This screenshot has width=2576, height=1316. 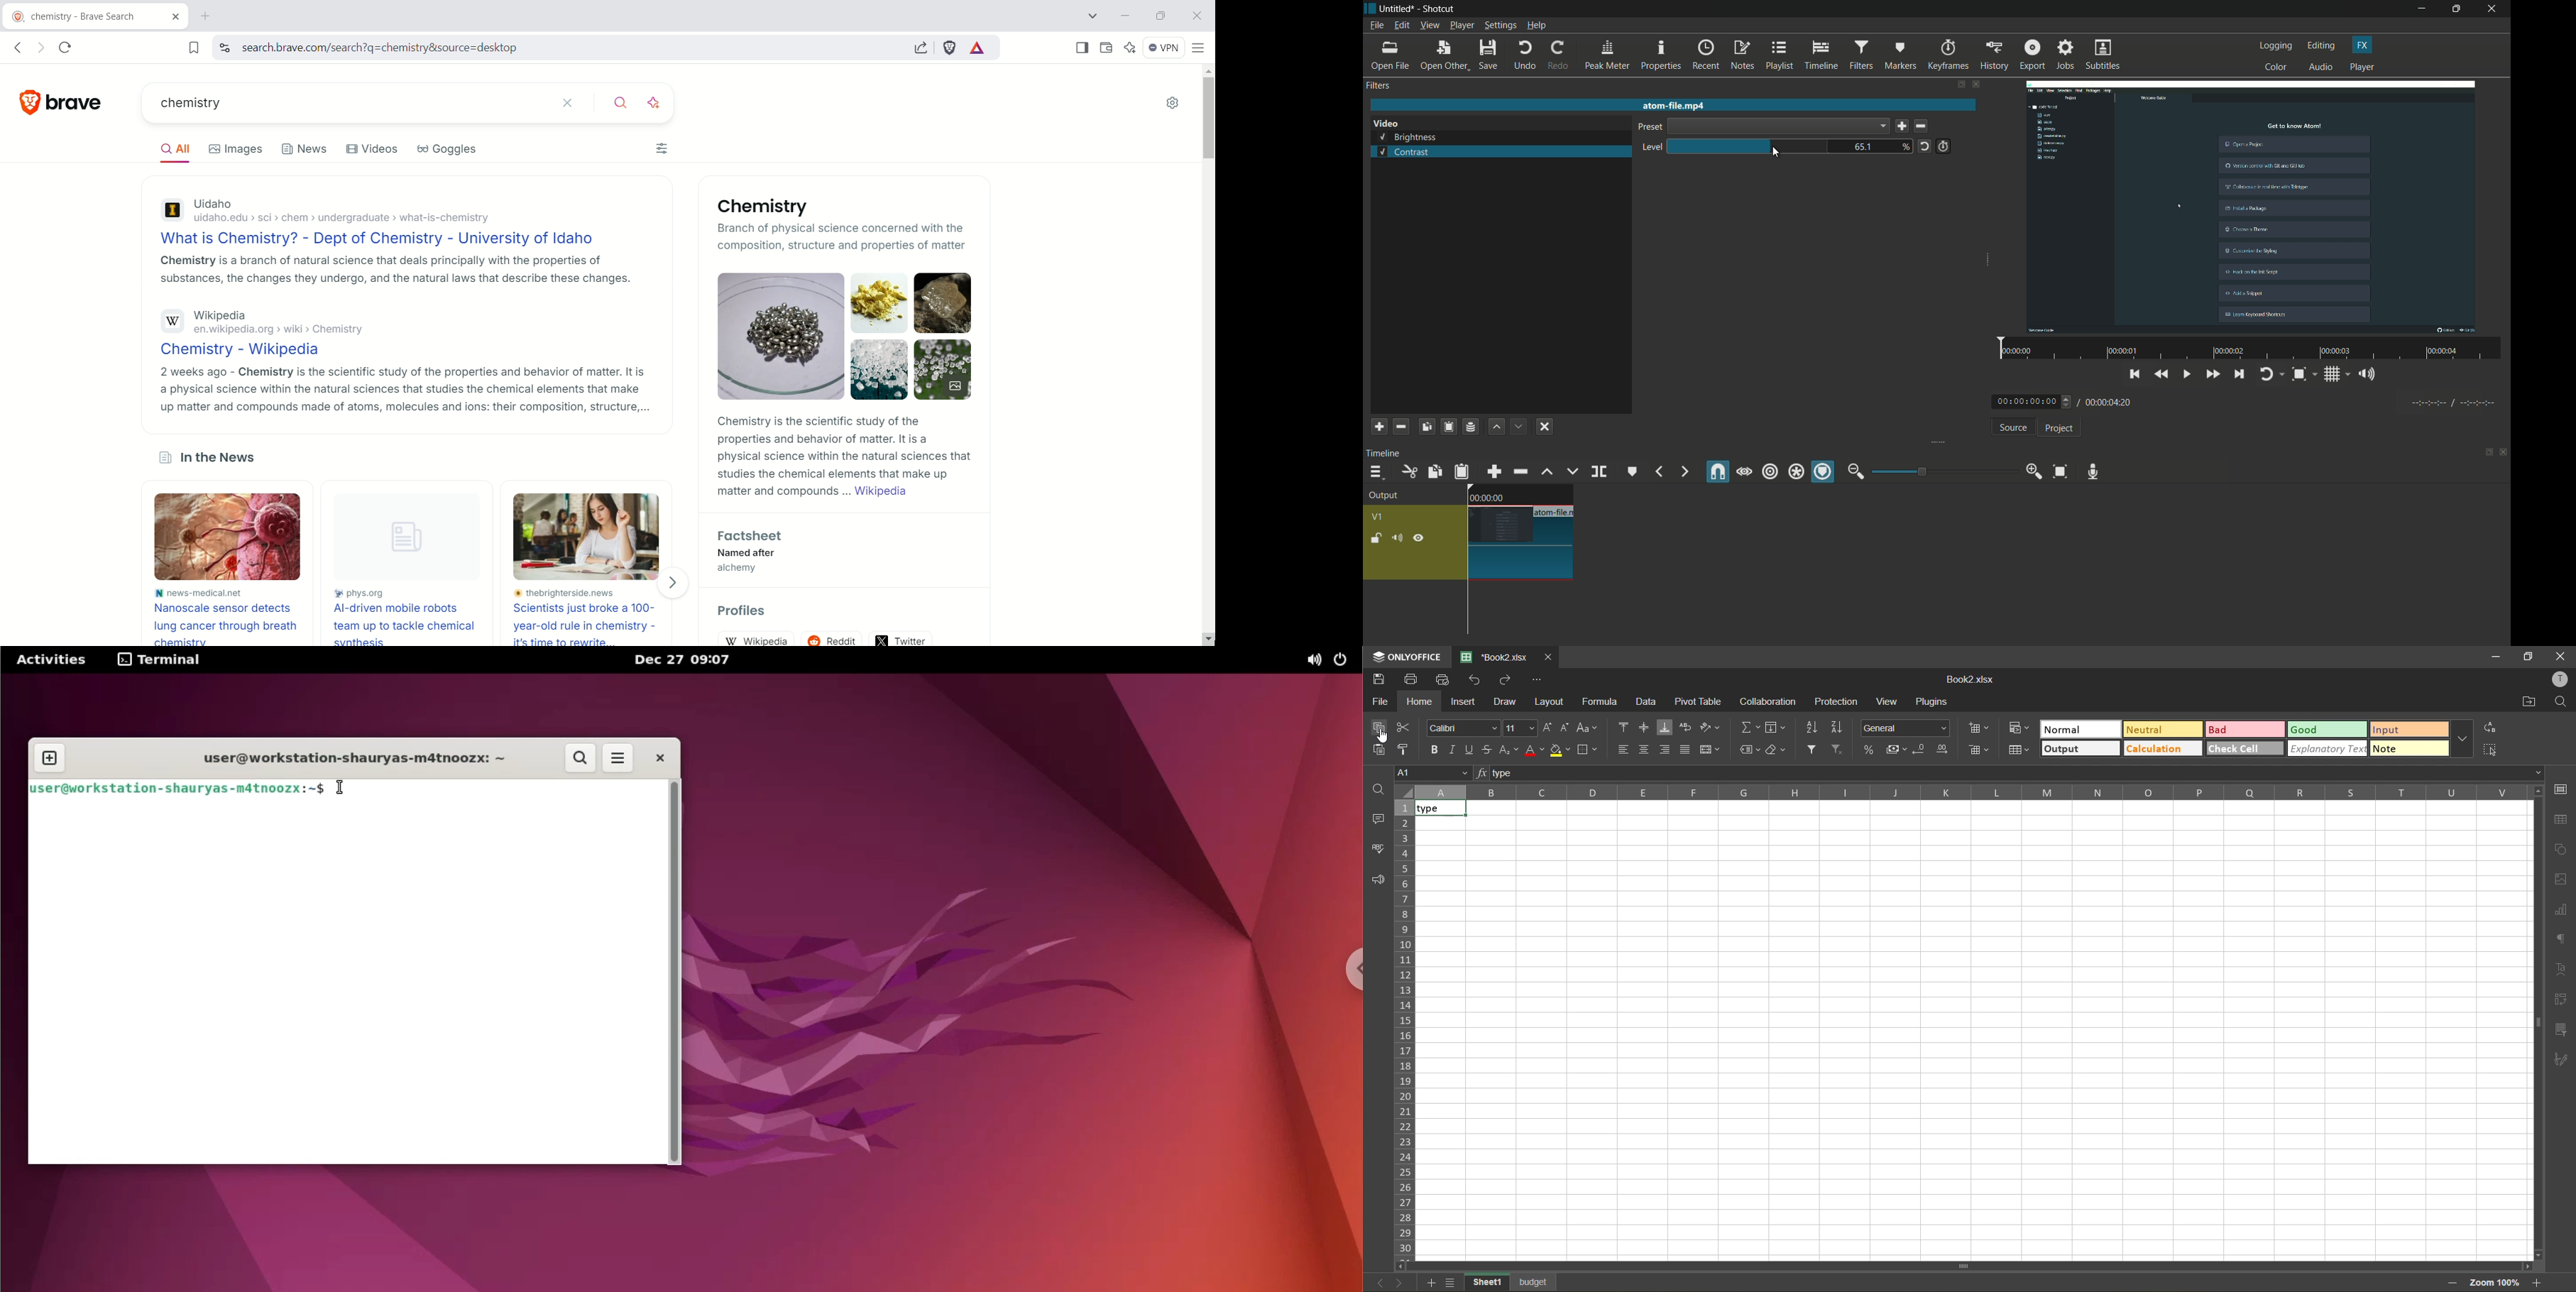 I want to click on formula bar, so click(x=2011, y=771).